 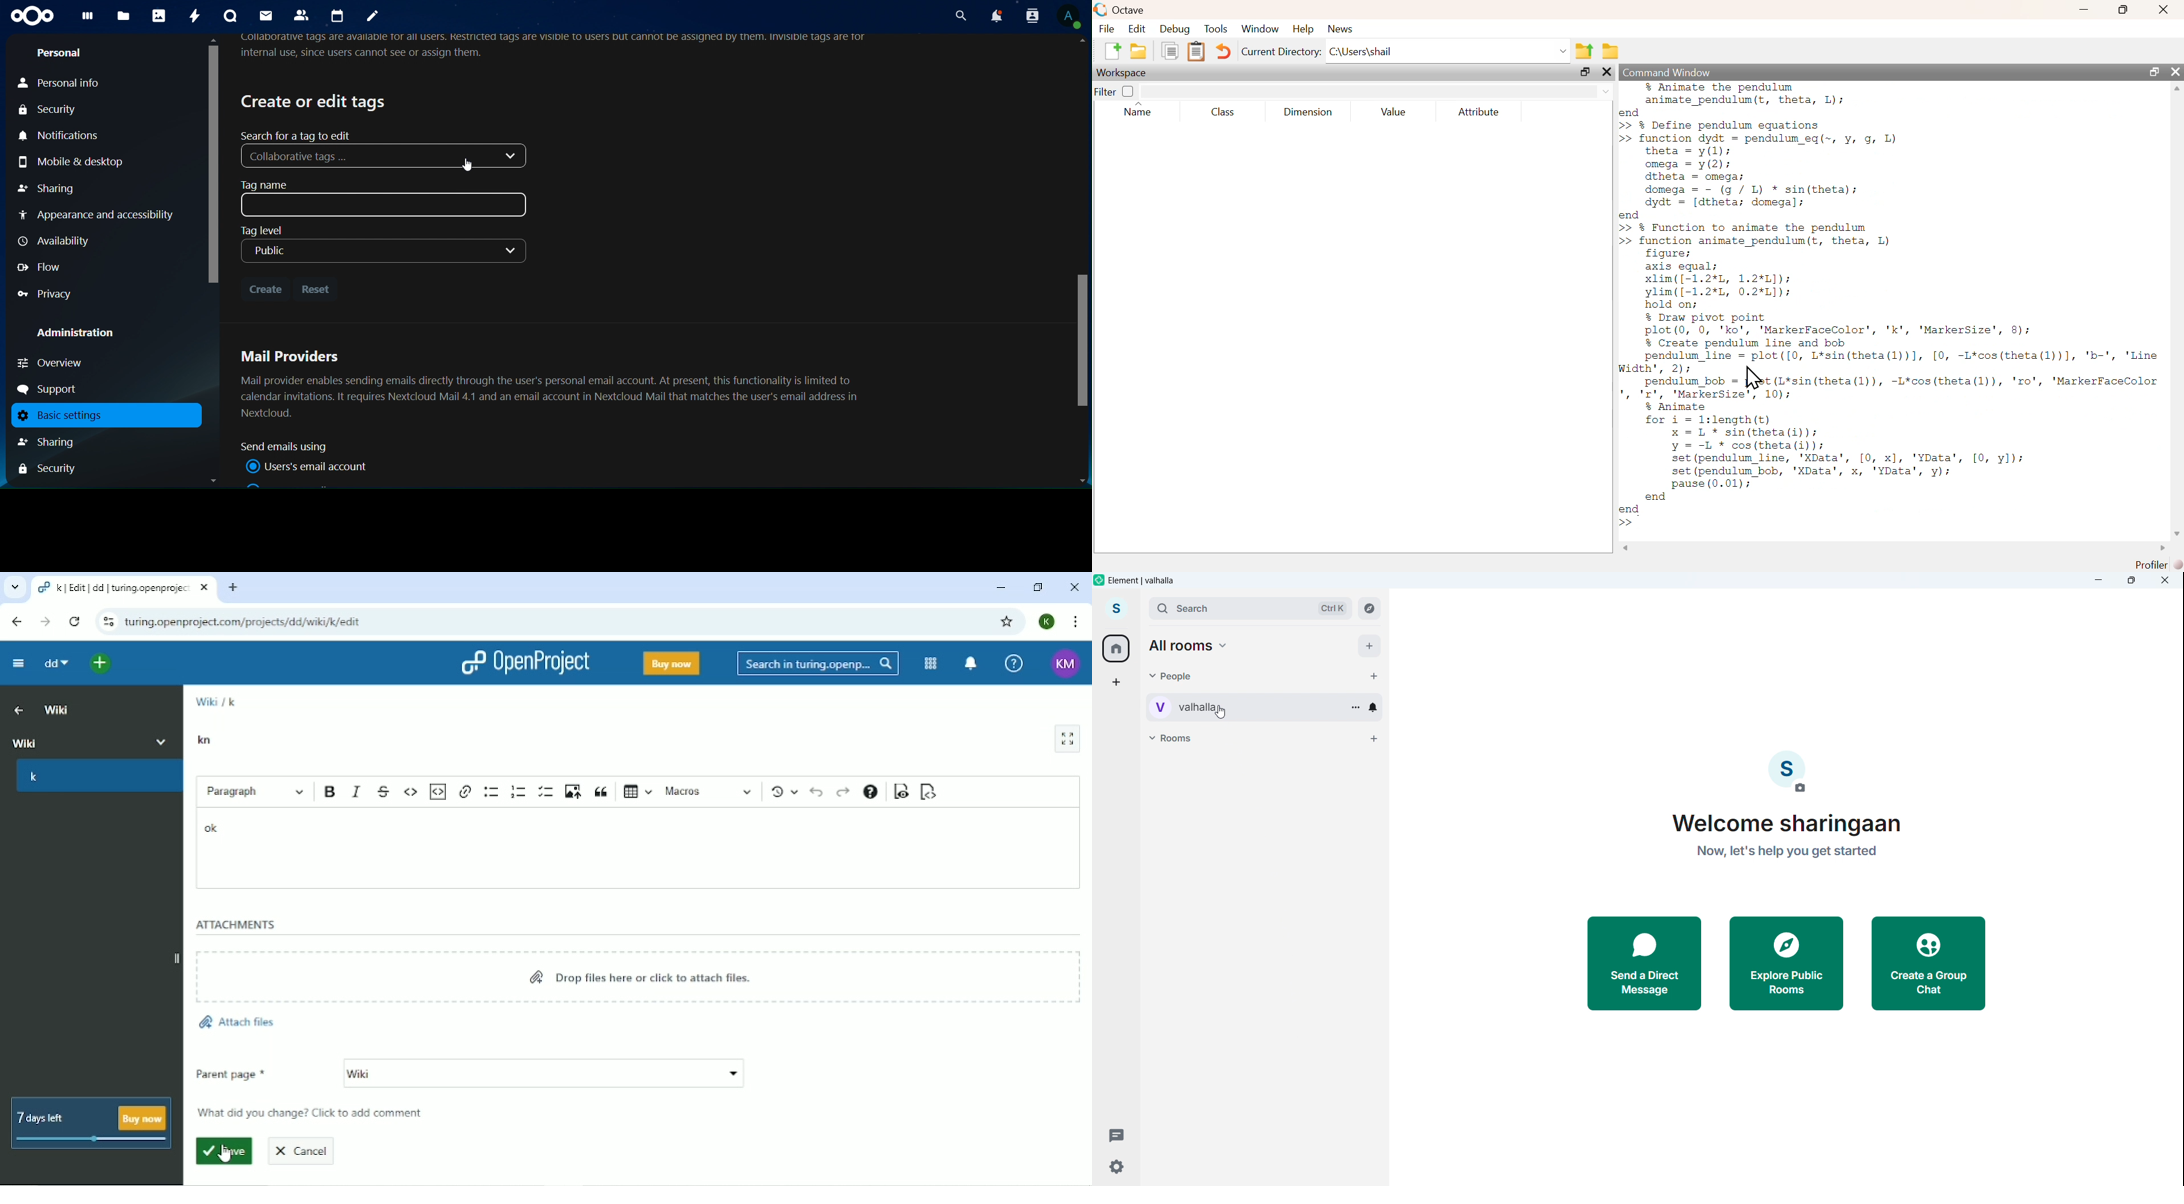 I want to click on Cancel, so click(x=305, y=1151).